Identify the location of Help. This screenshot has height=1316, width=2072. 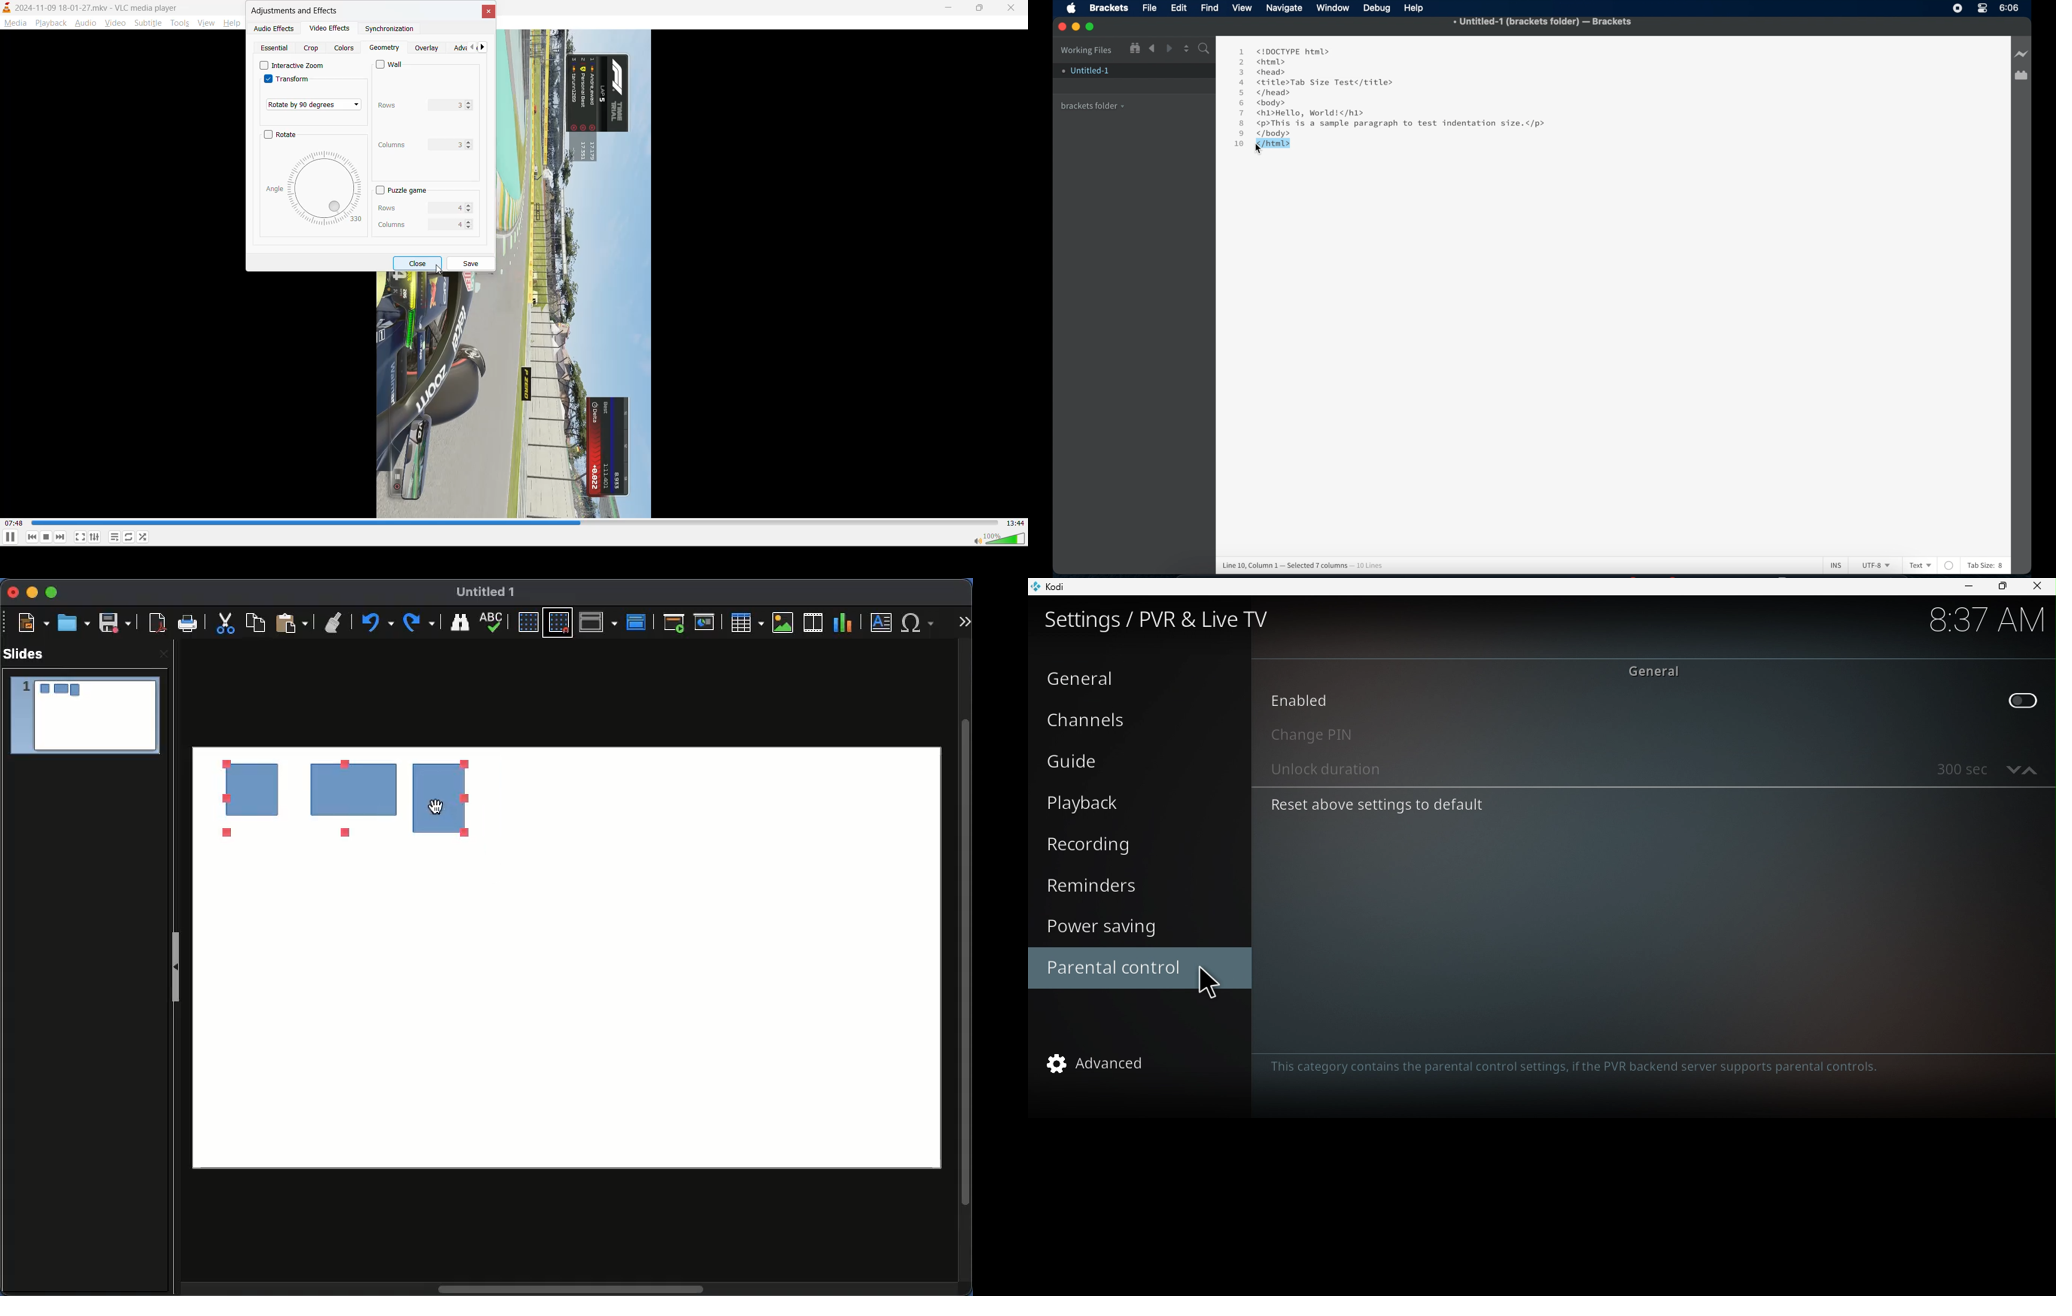
(1416, 8).